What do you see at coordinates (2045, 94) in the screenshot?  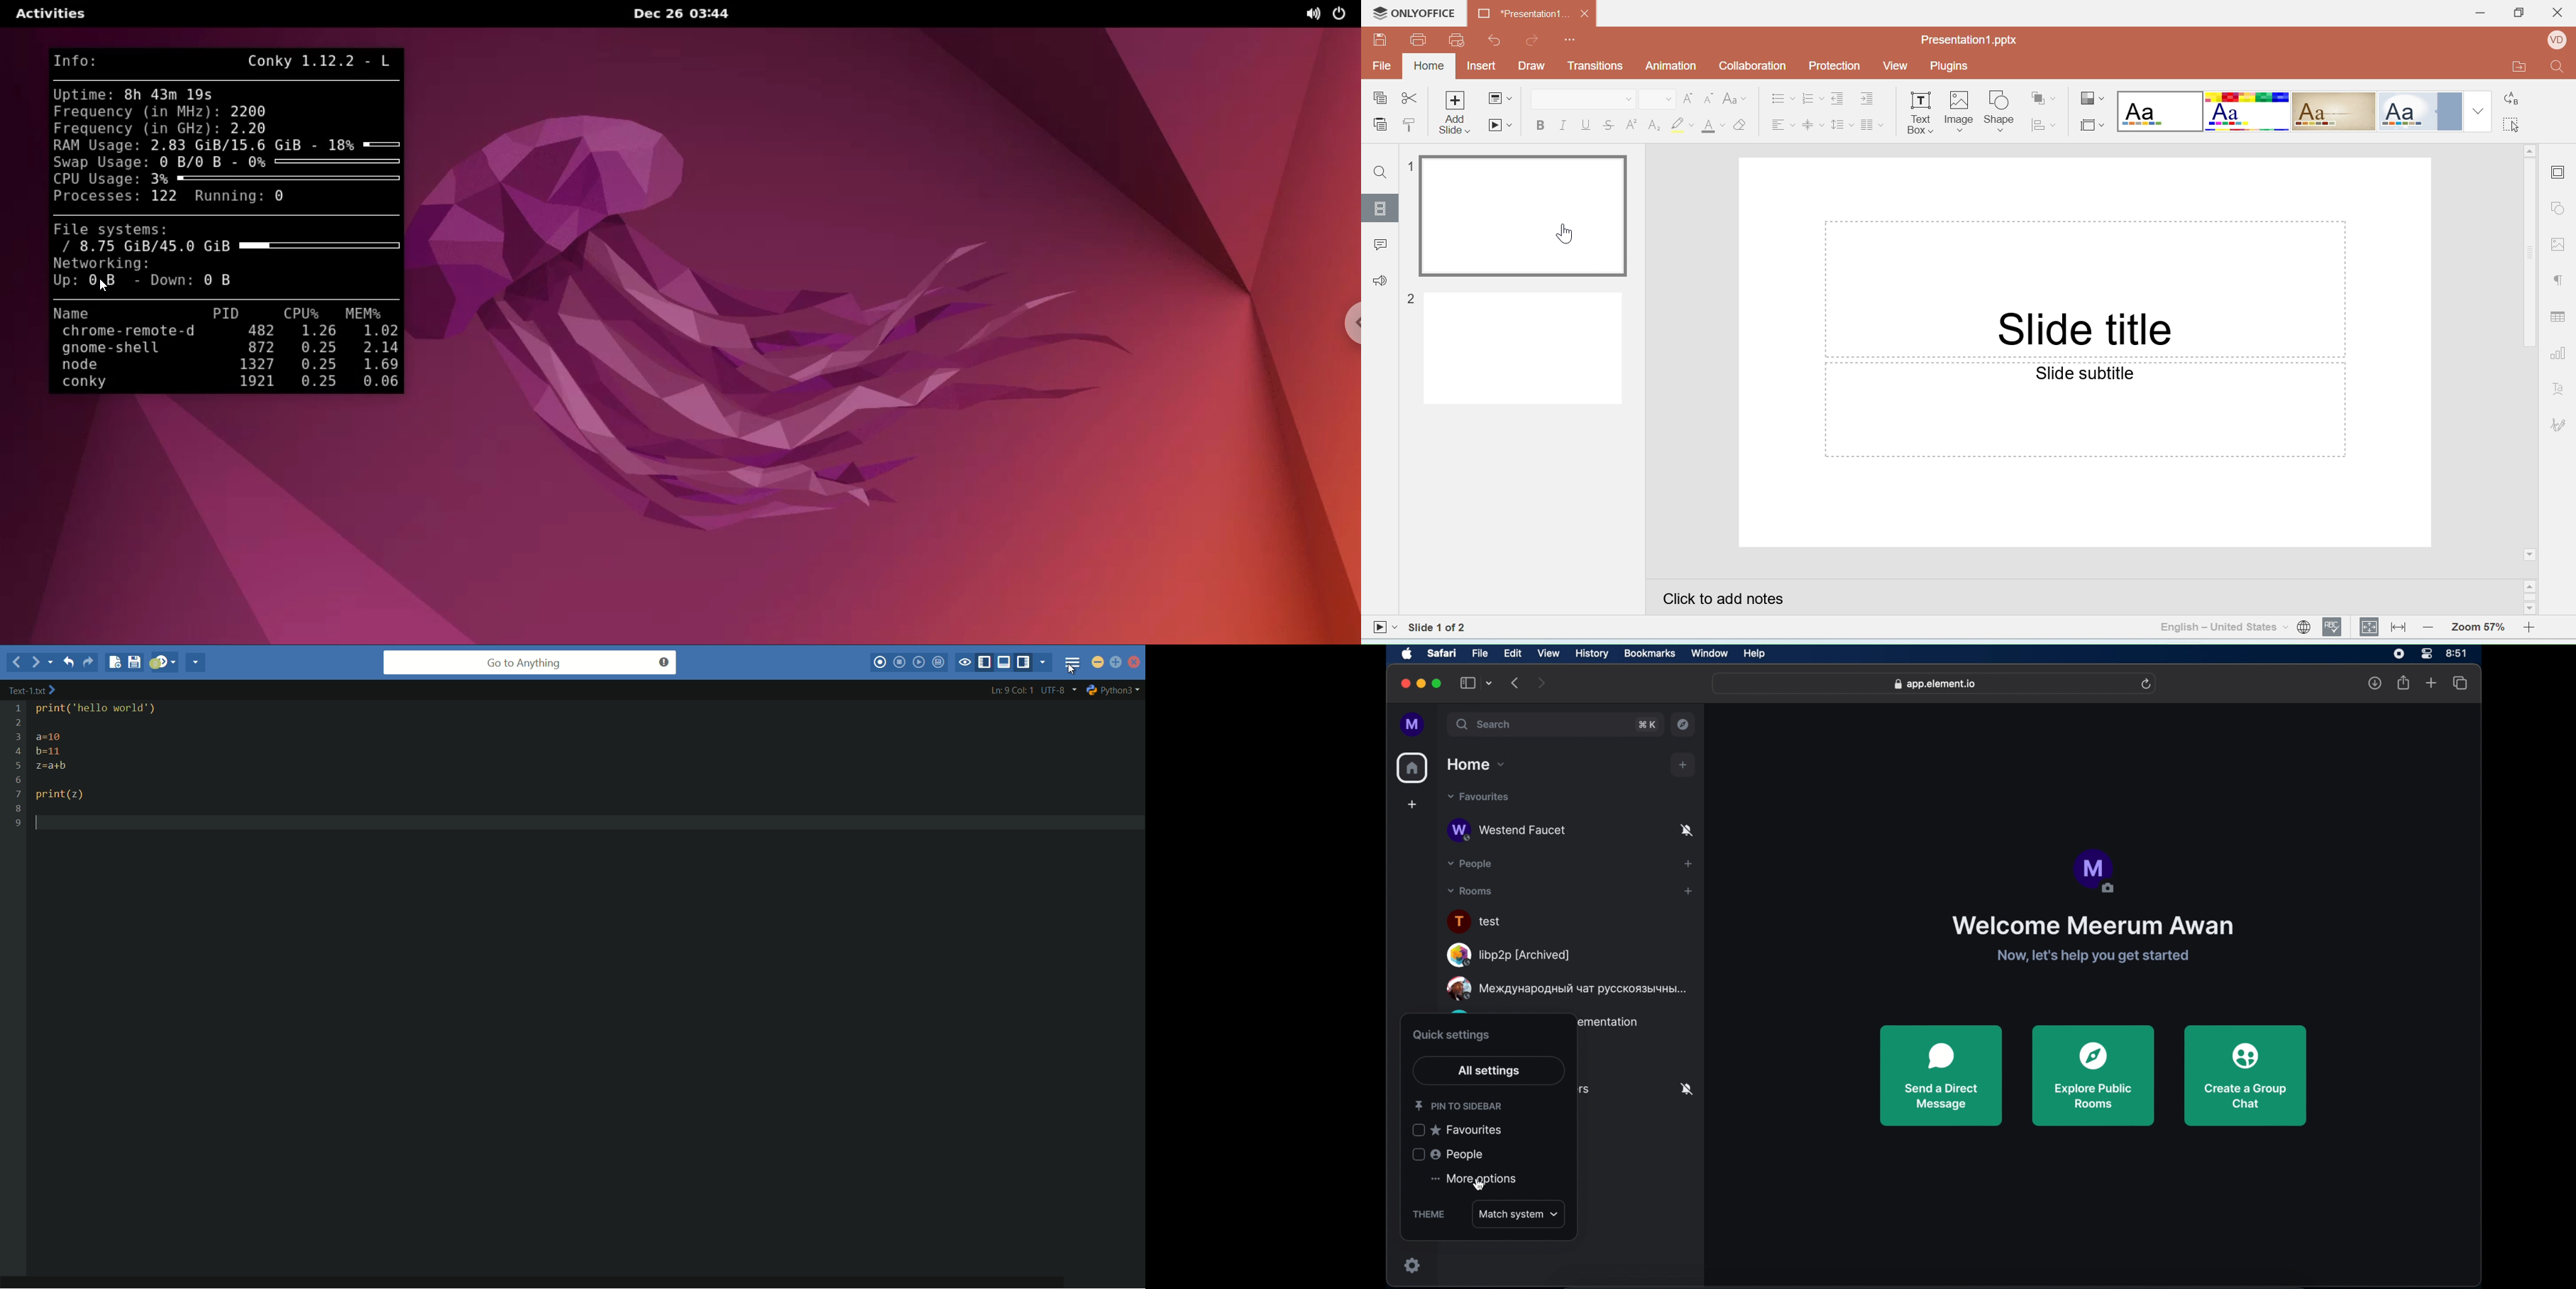 I see `Arrange shape` at bounding box center [2045, 94].